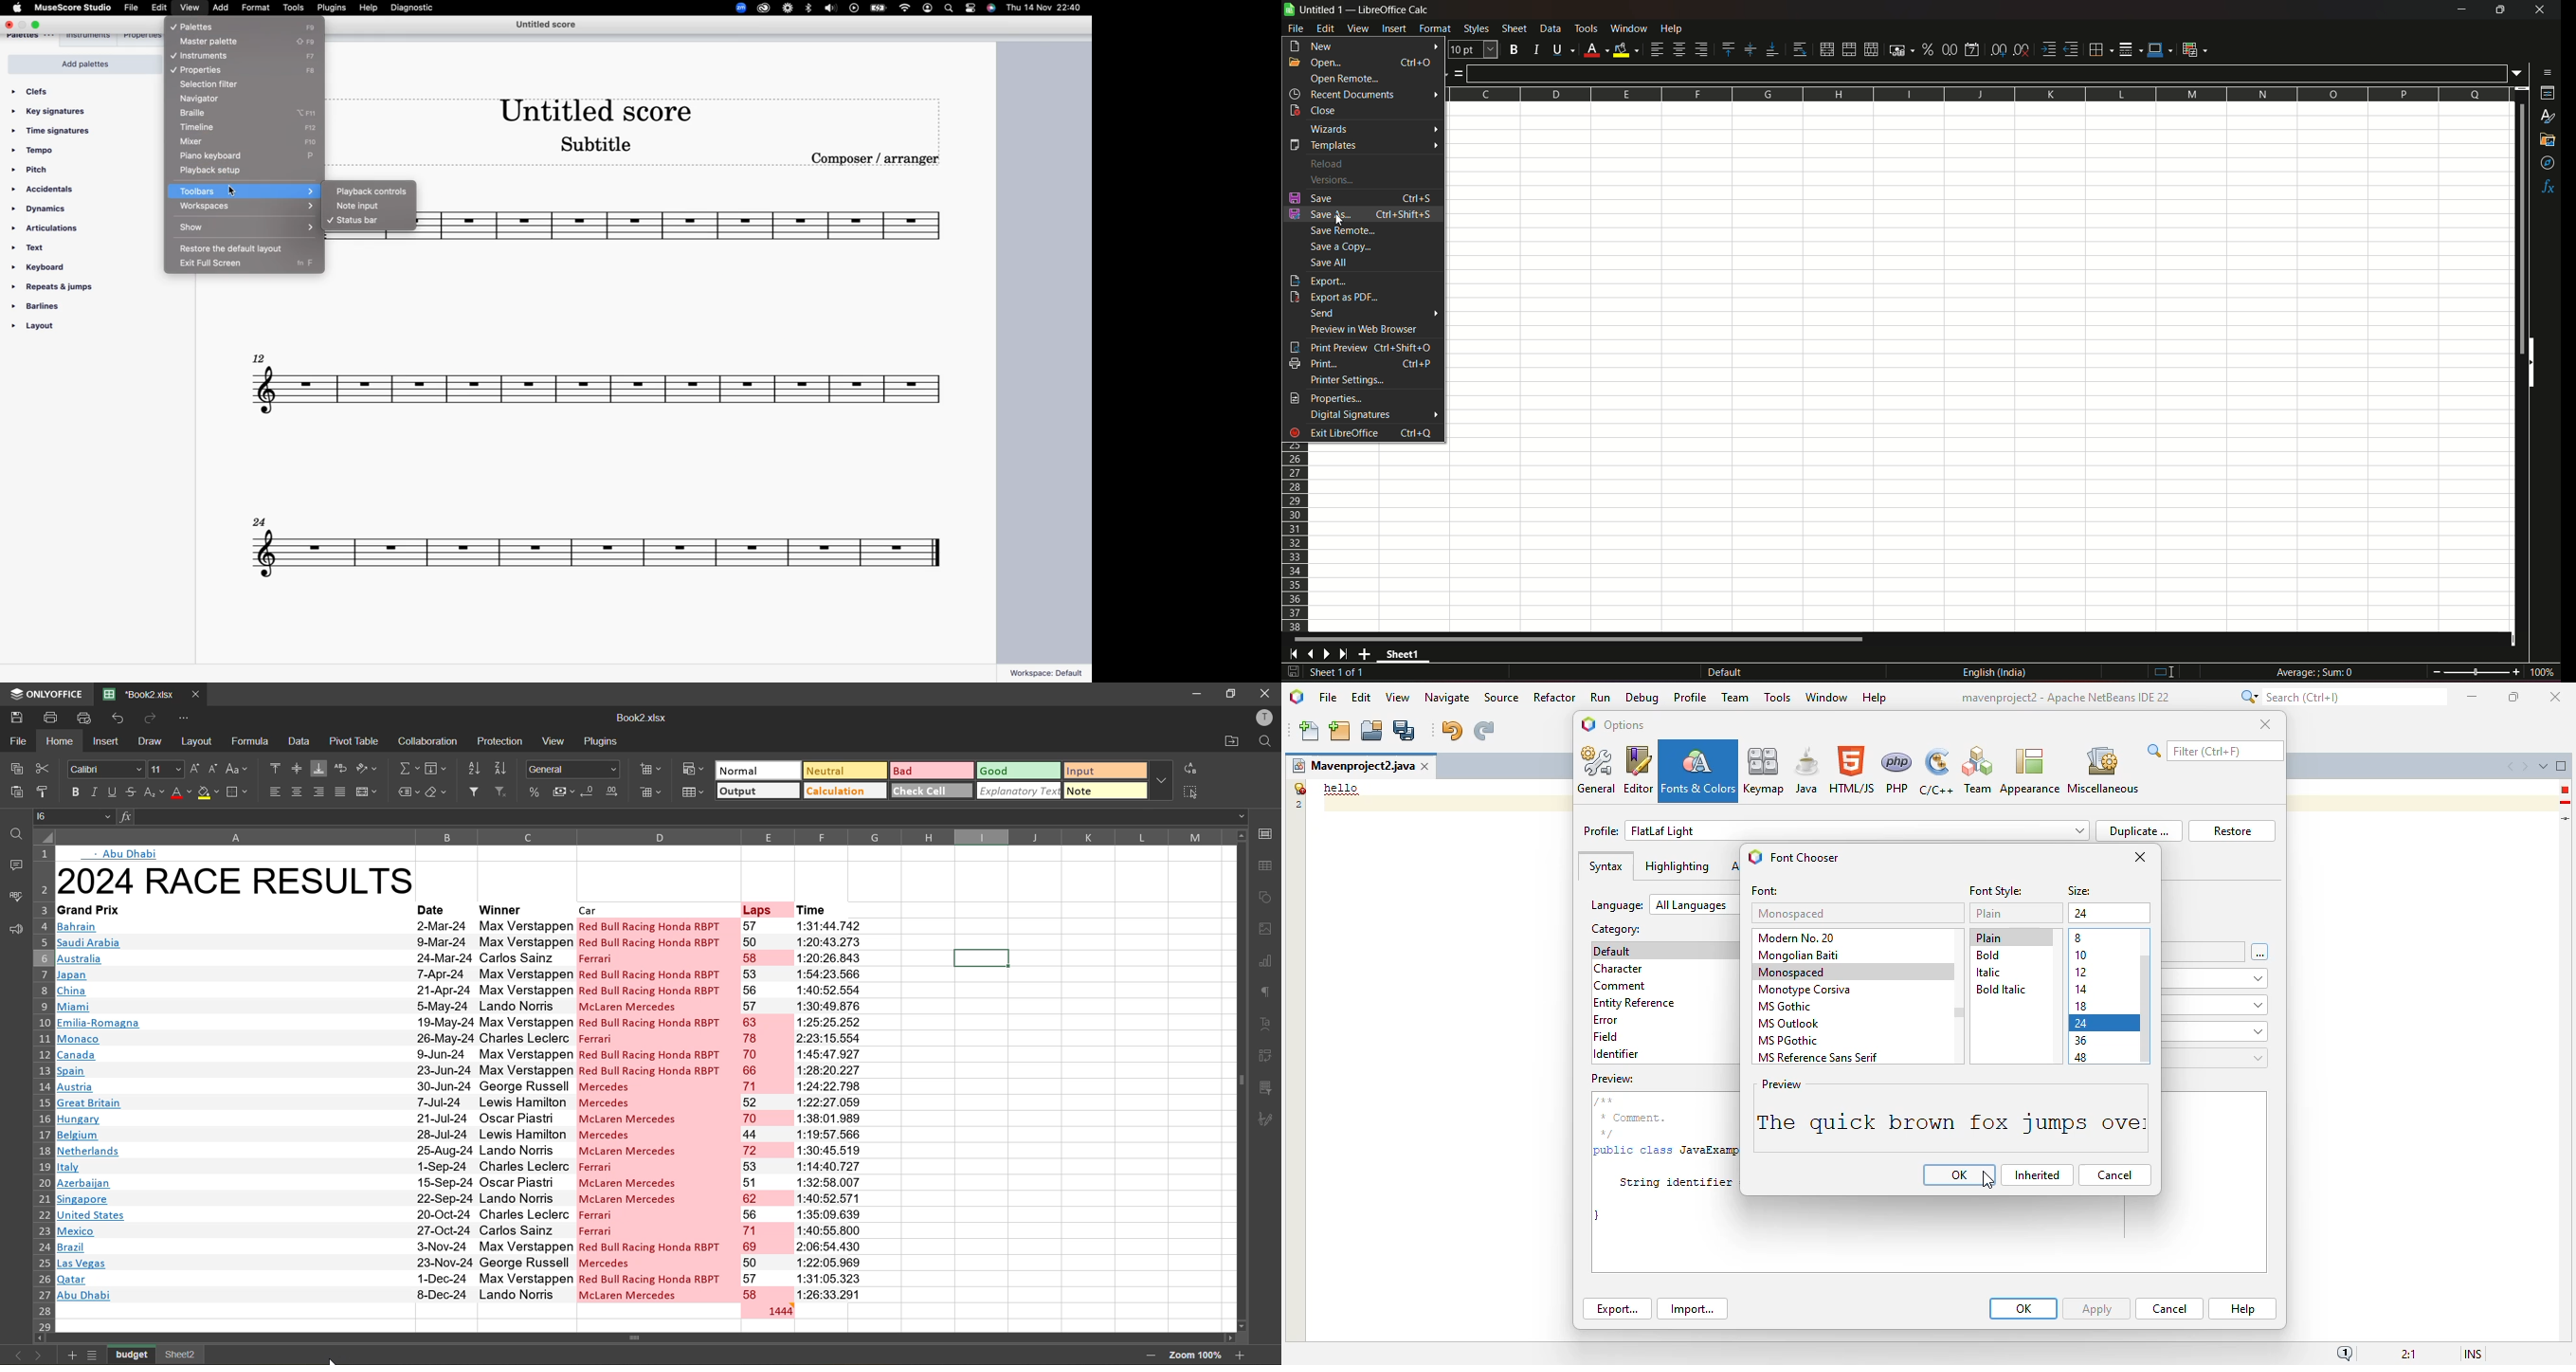  Describe the element at coordinates (2198, 50) in the screenshot. I see `conditional` at that location.